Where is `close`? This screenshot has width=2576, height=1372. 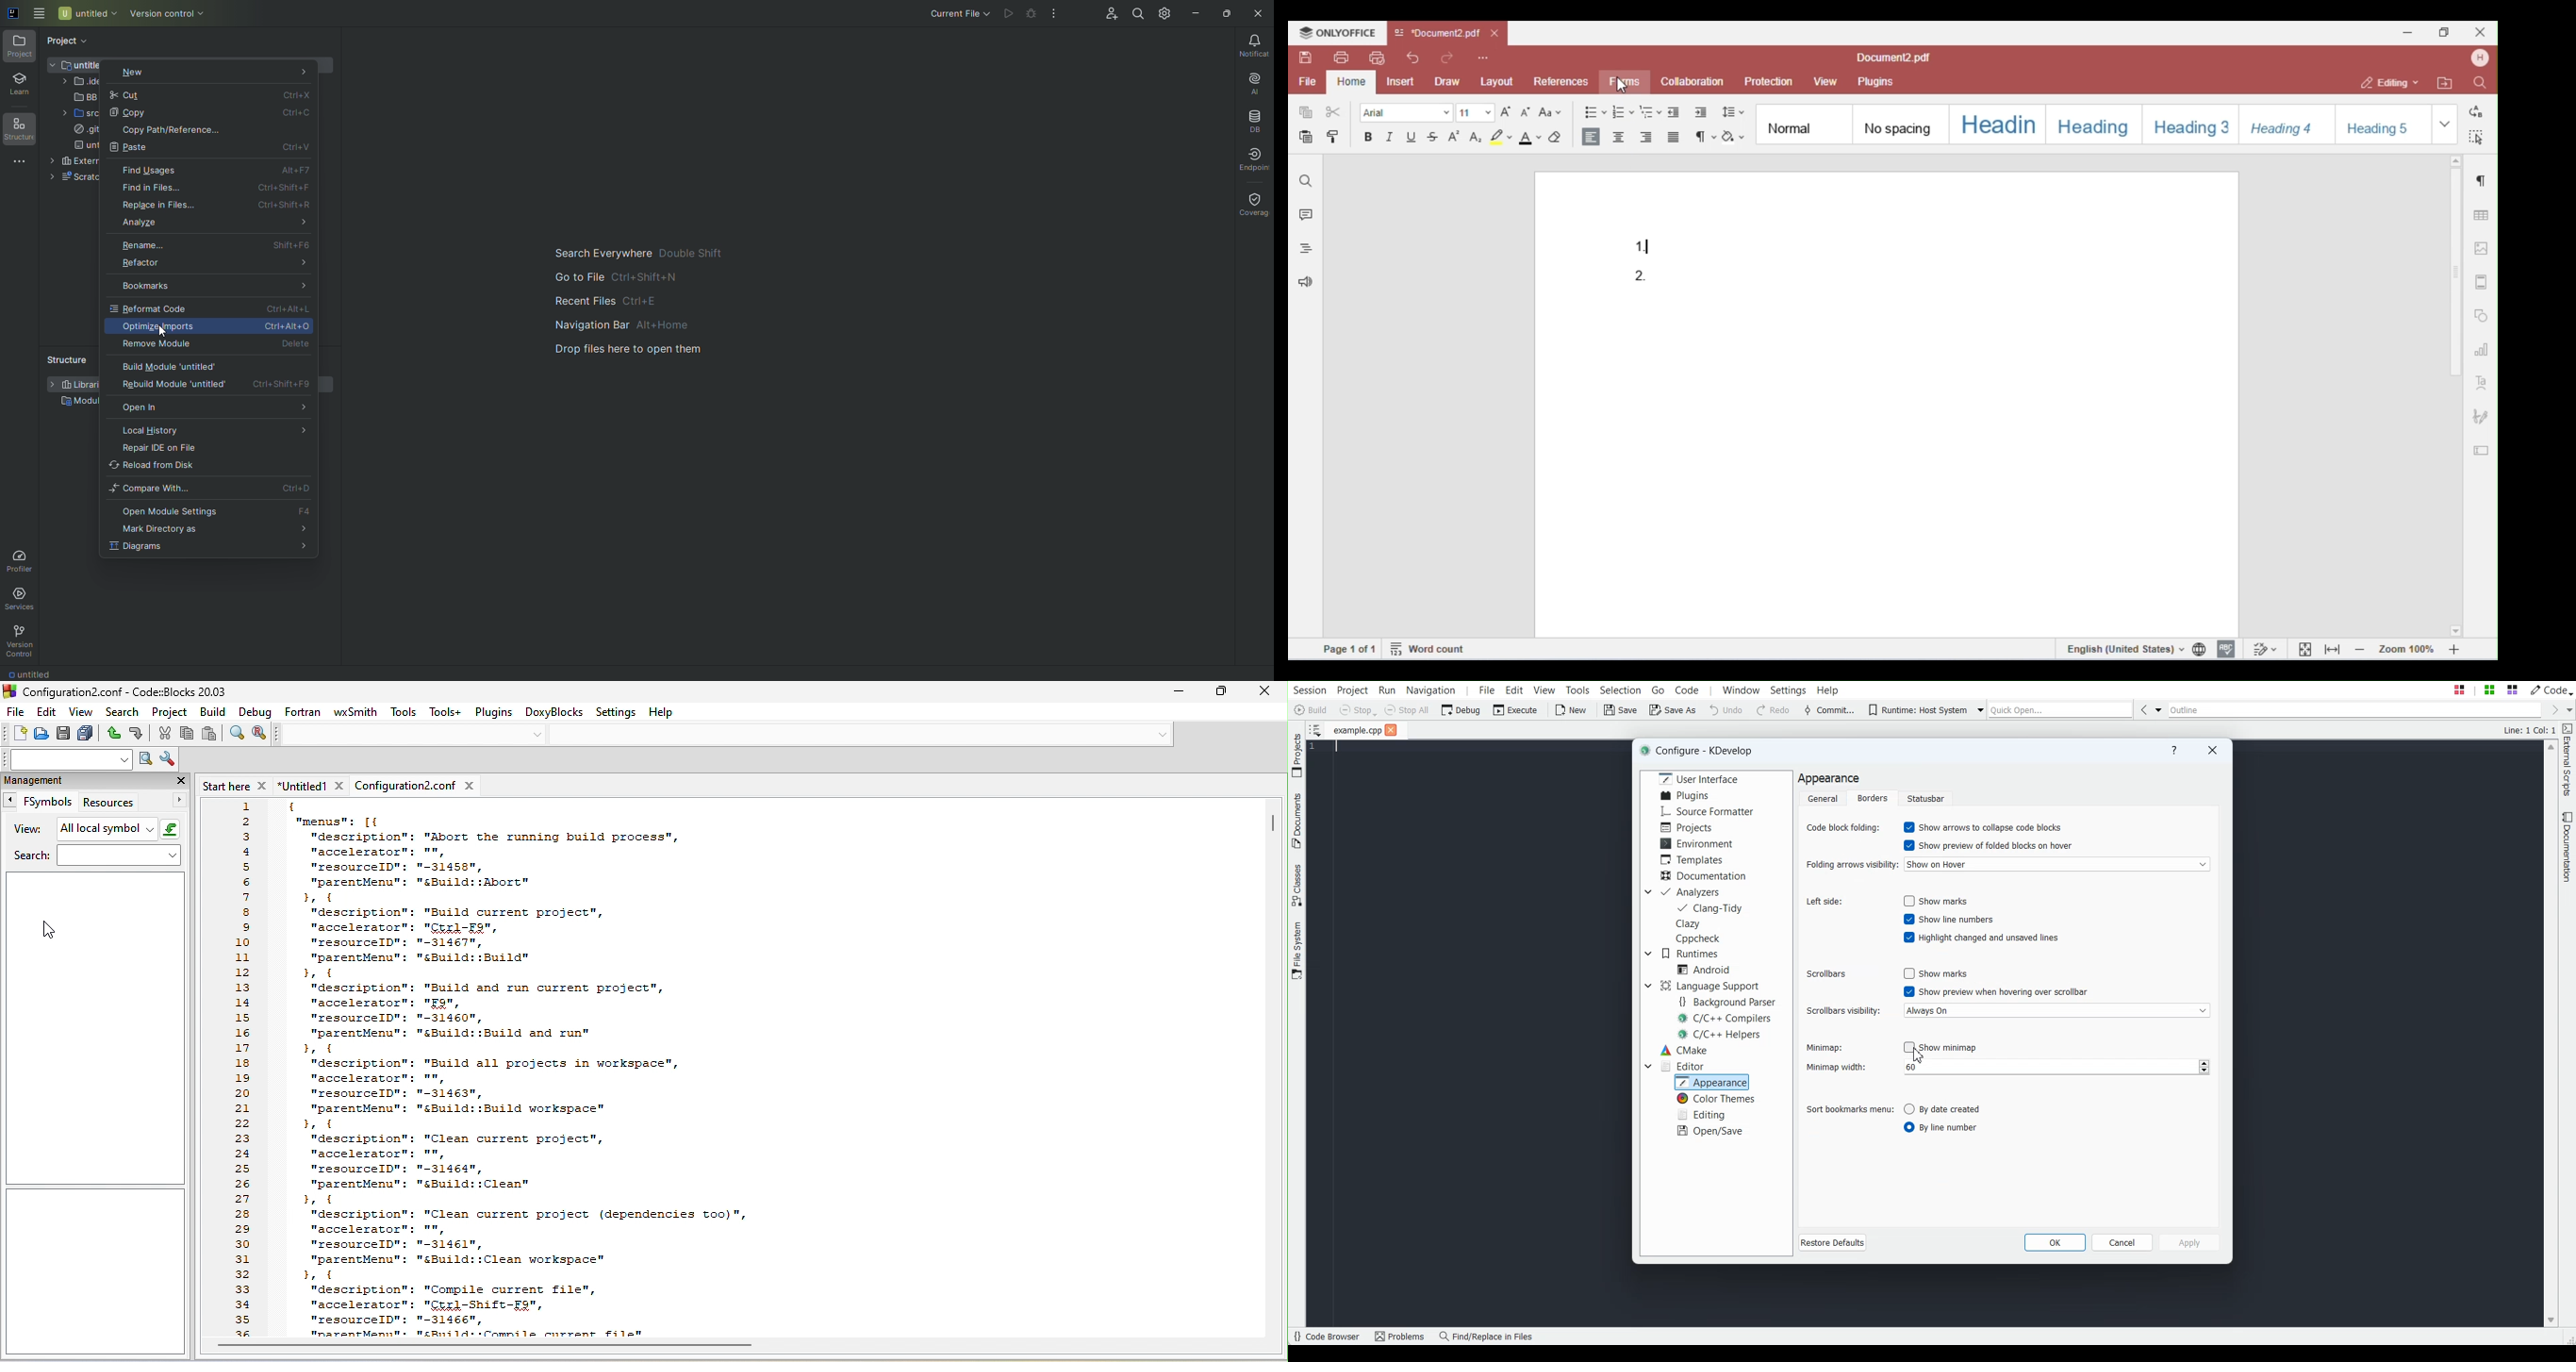
close is located at coordinates (180, 781).